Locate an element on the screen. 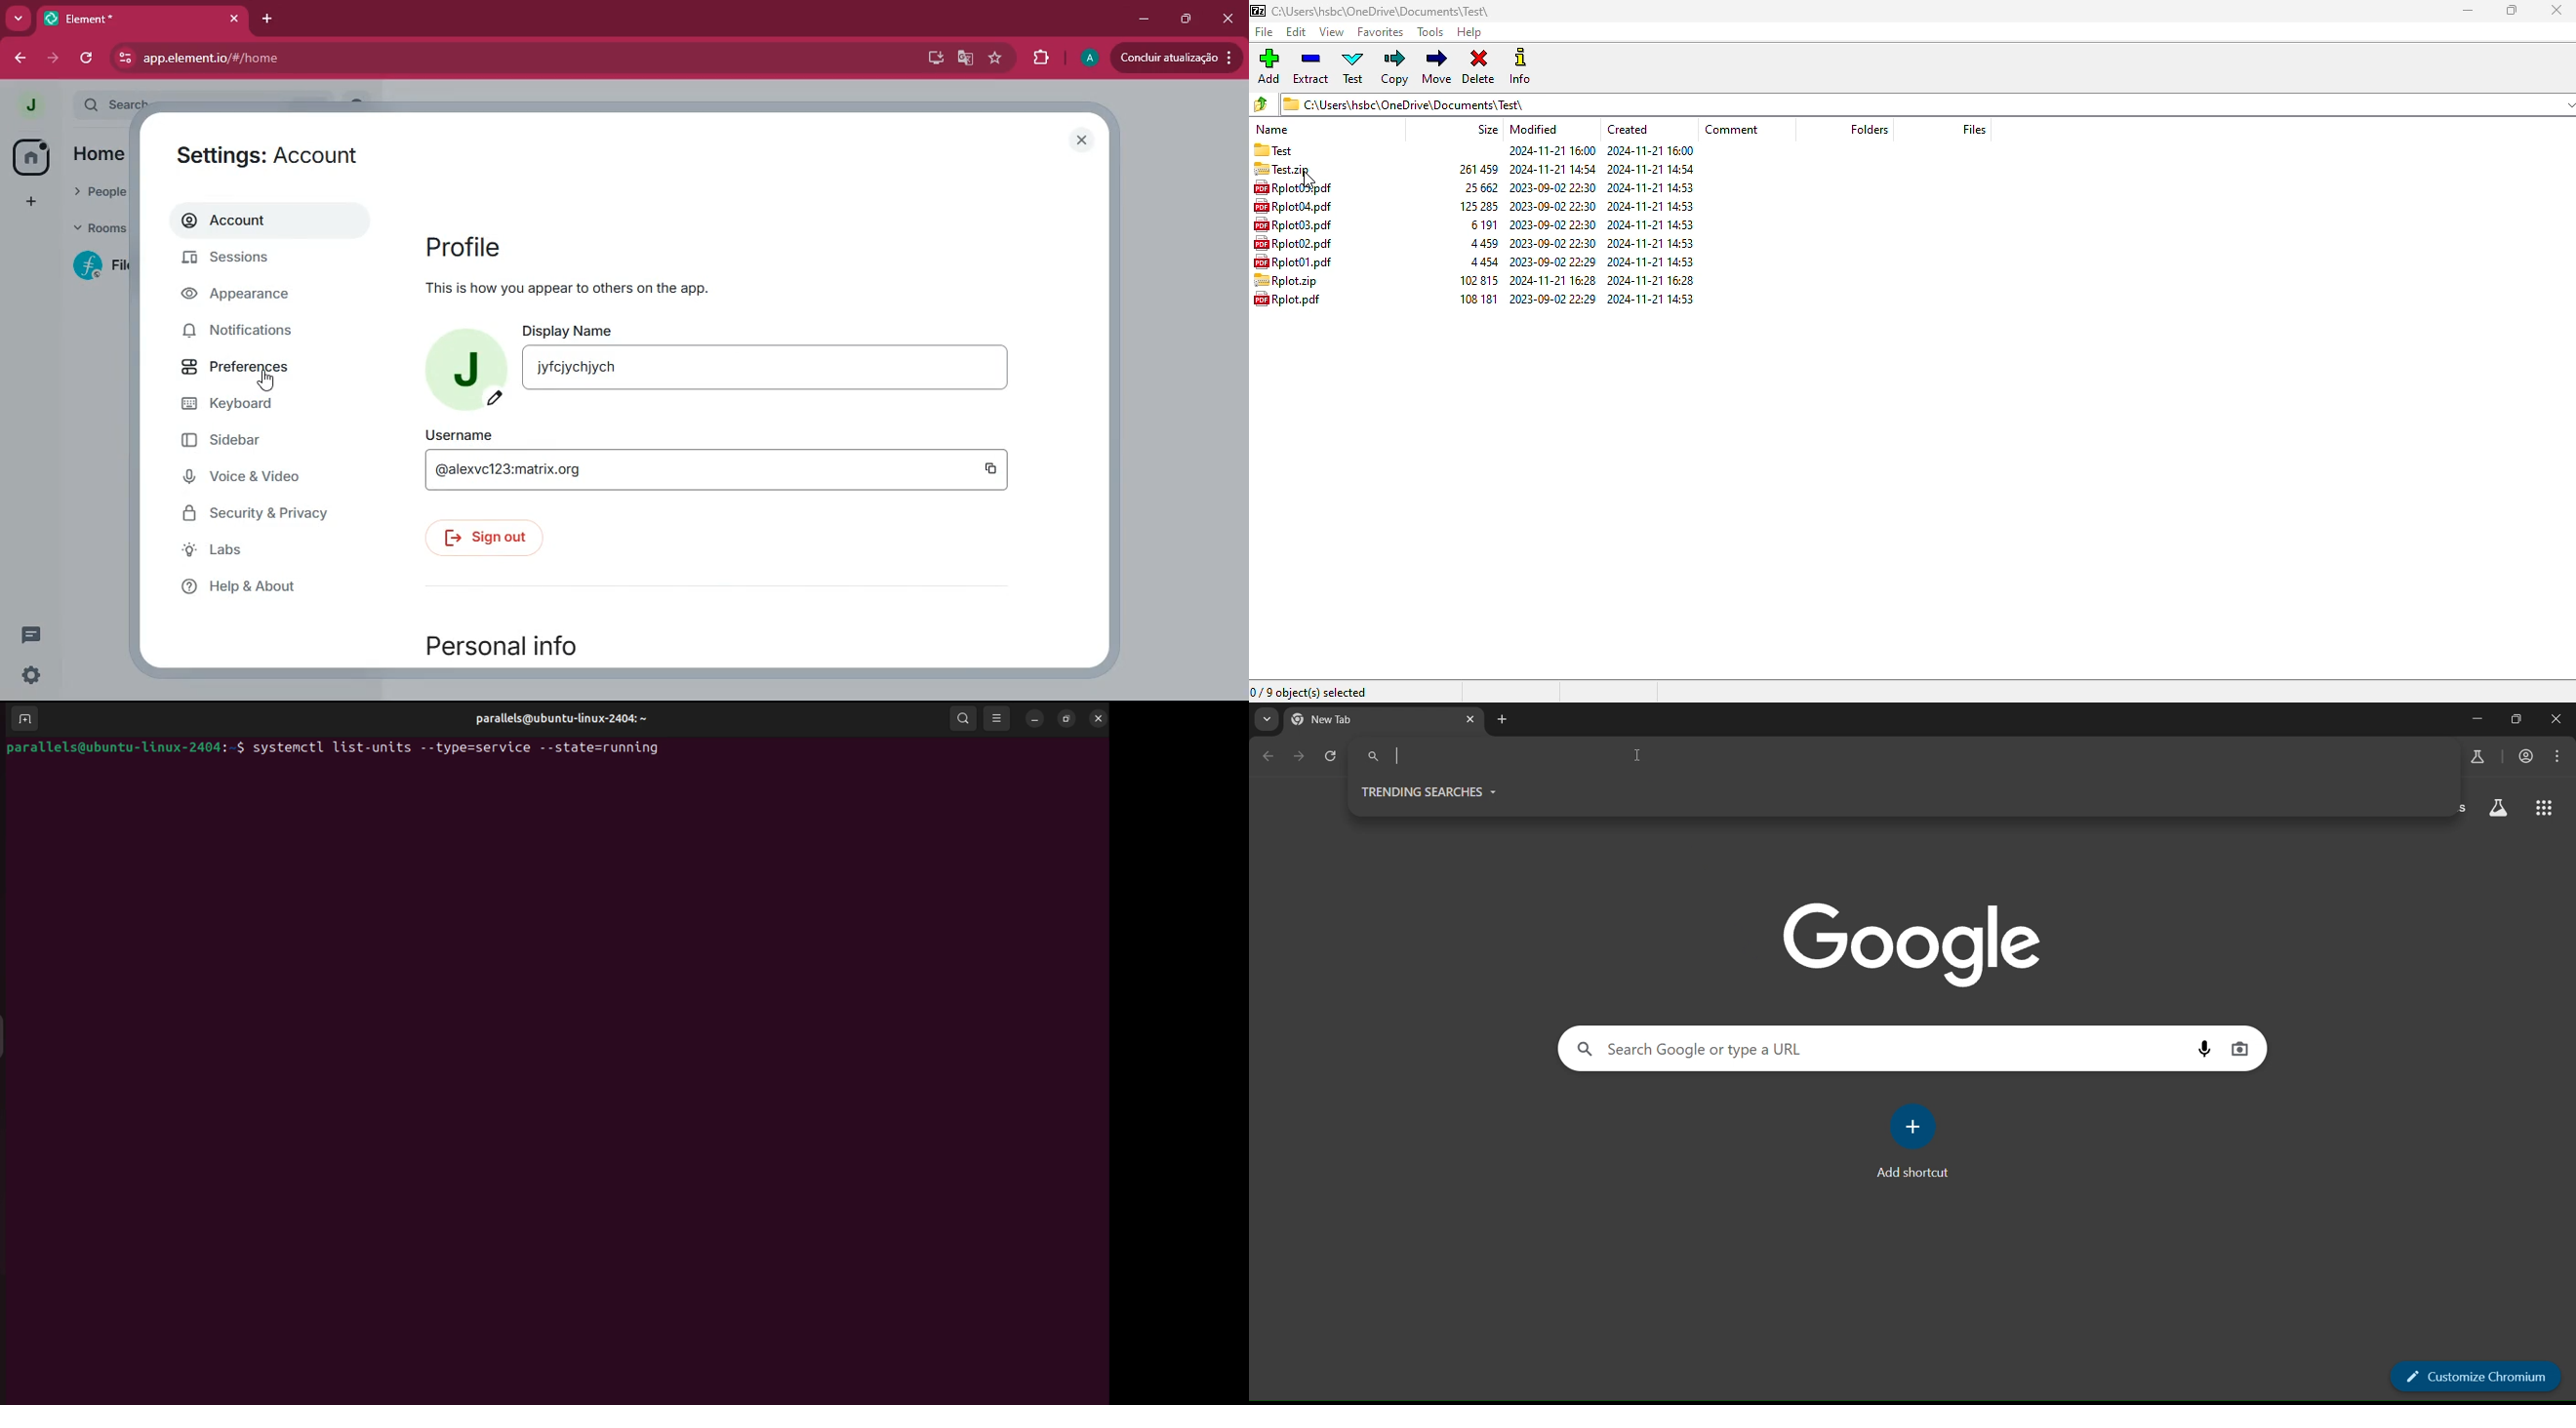  comments is located at coordinates (34, 632).